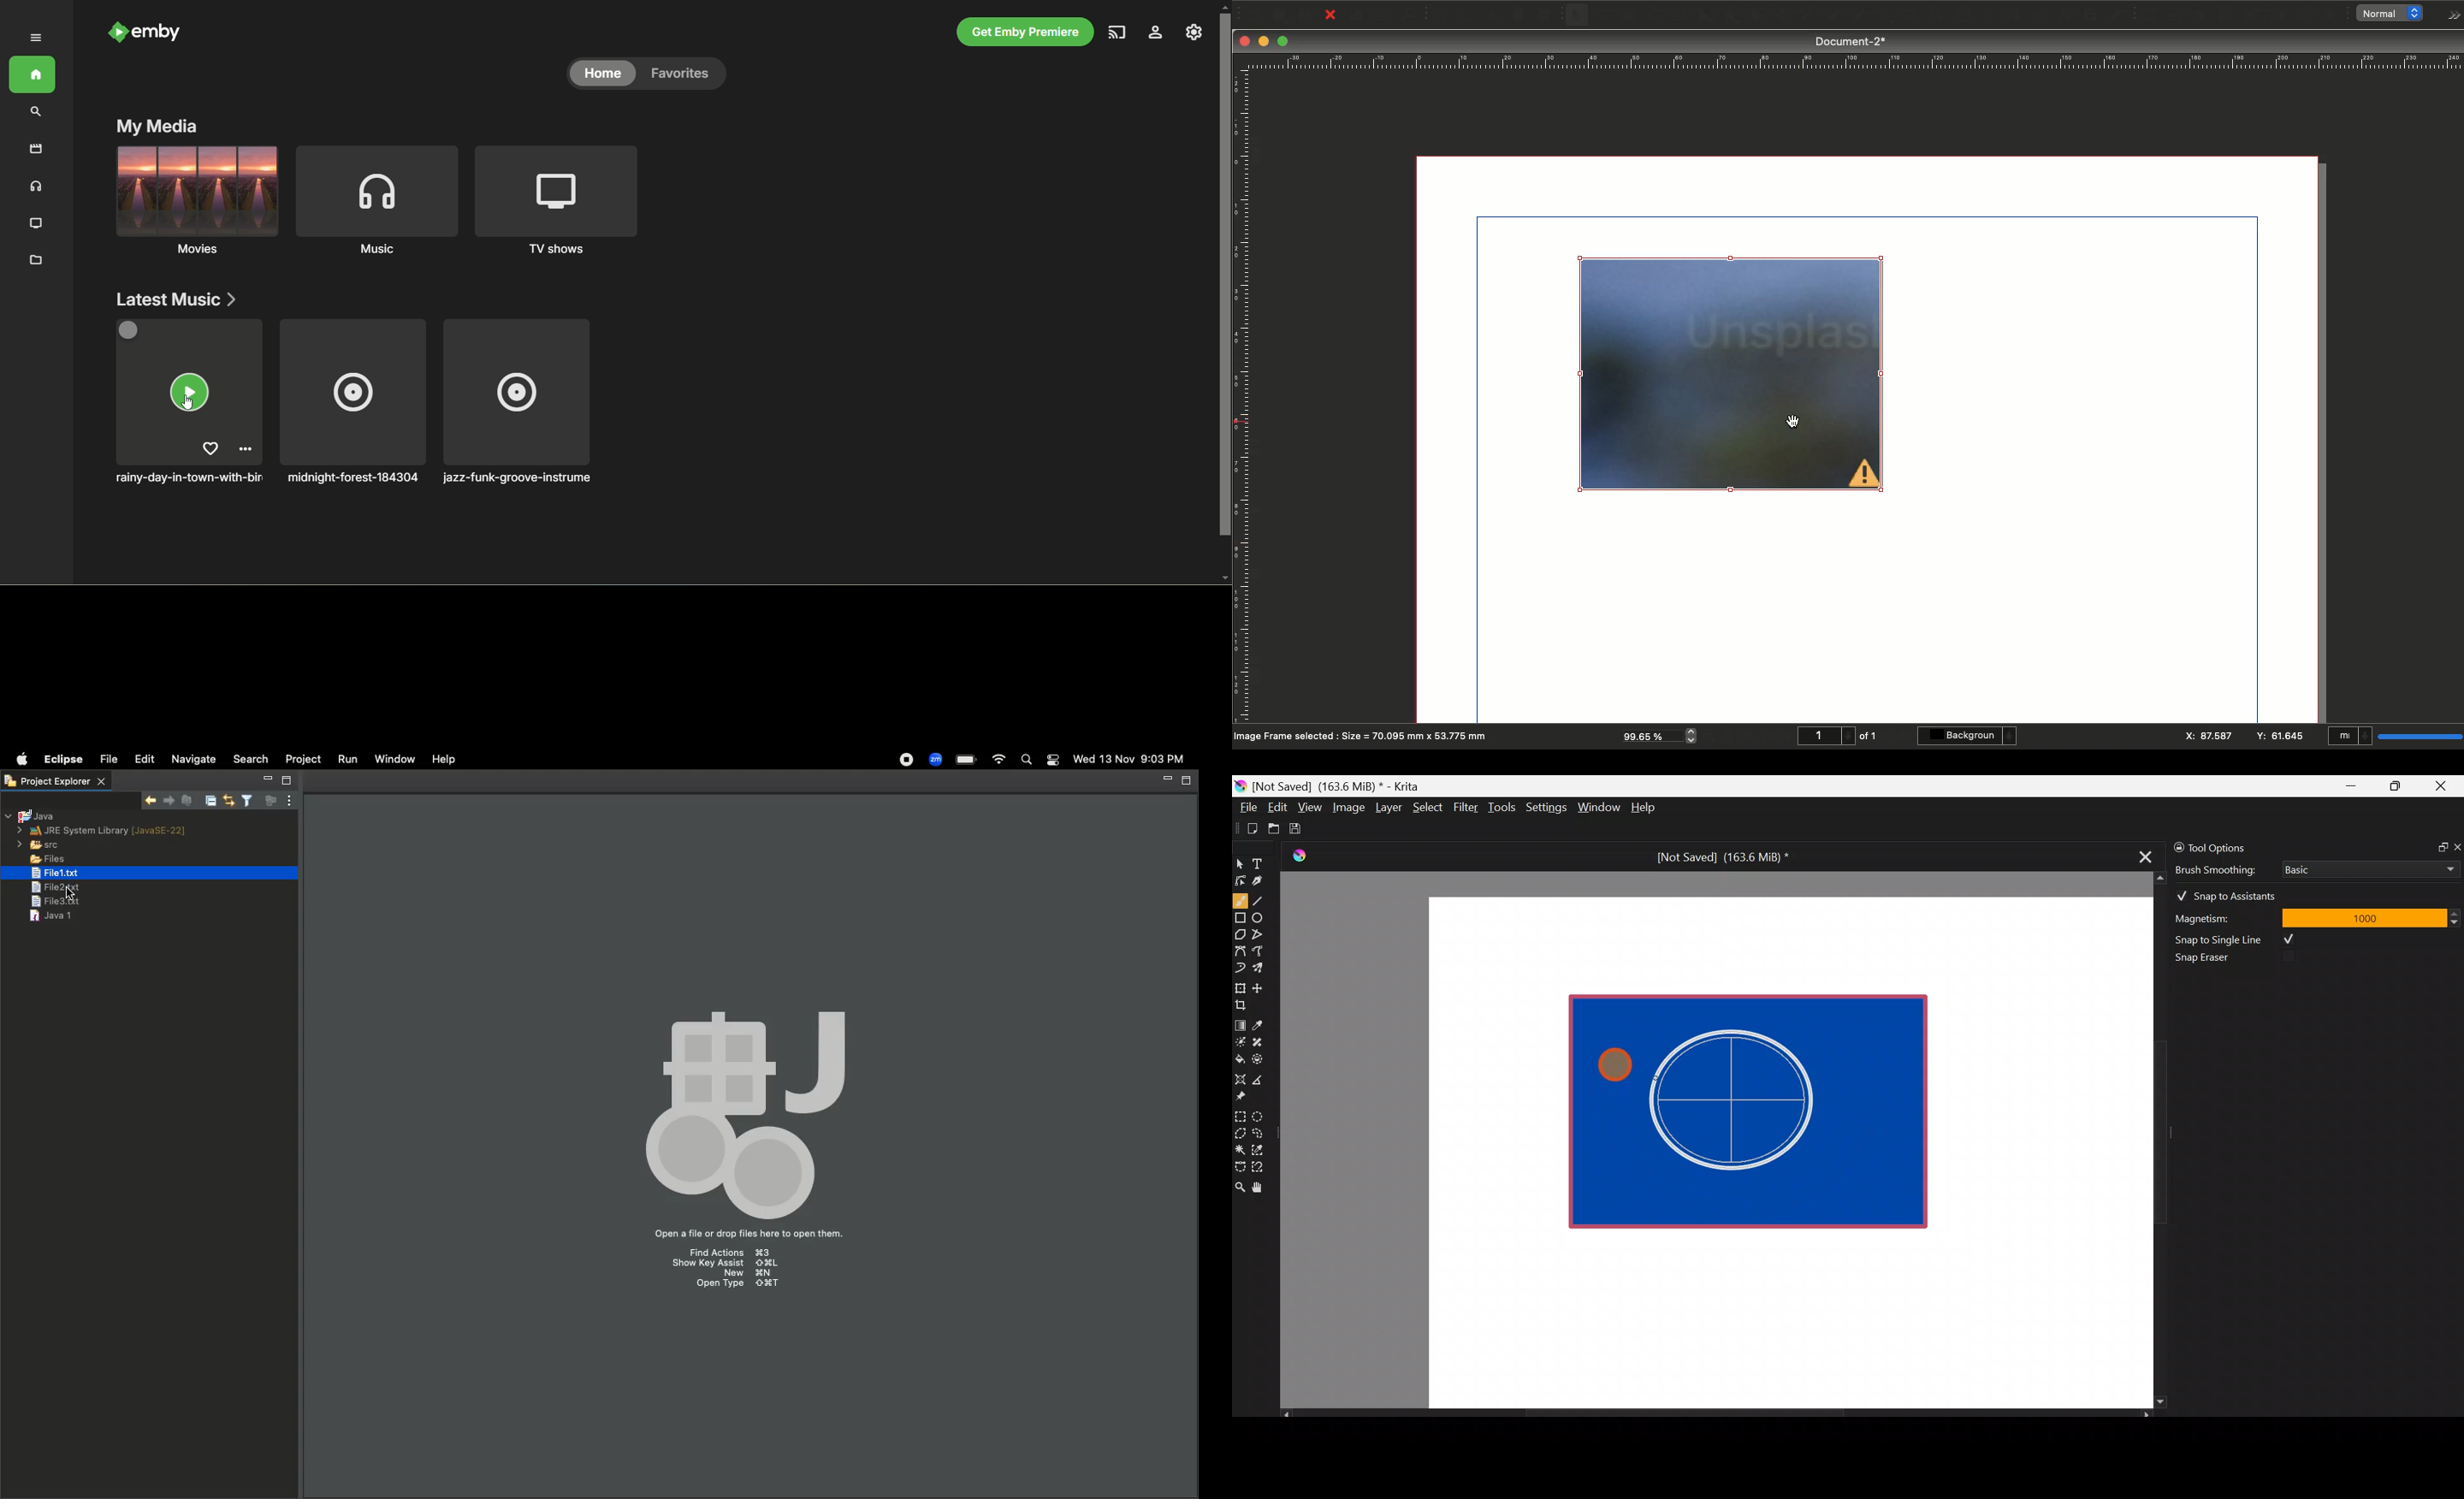 The height and width of the screenshot is (1512, 2464). Describe the element at coordinates (1602, 17) in the screenshot. I see `Text frame` at that location.